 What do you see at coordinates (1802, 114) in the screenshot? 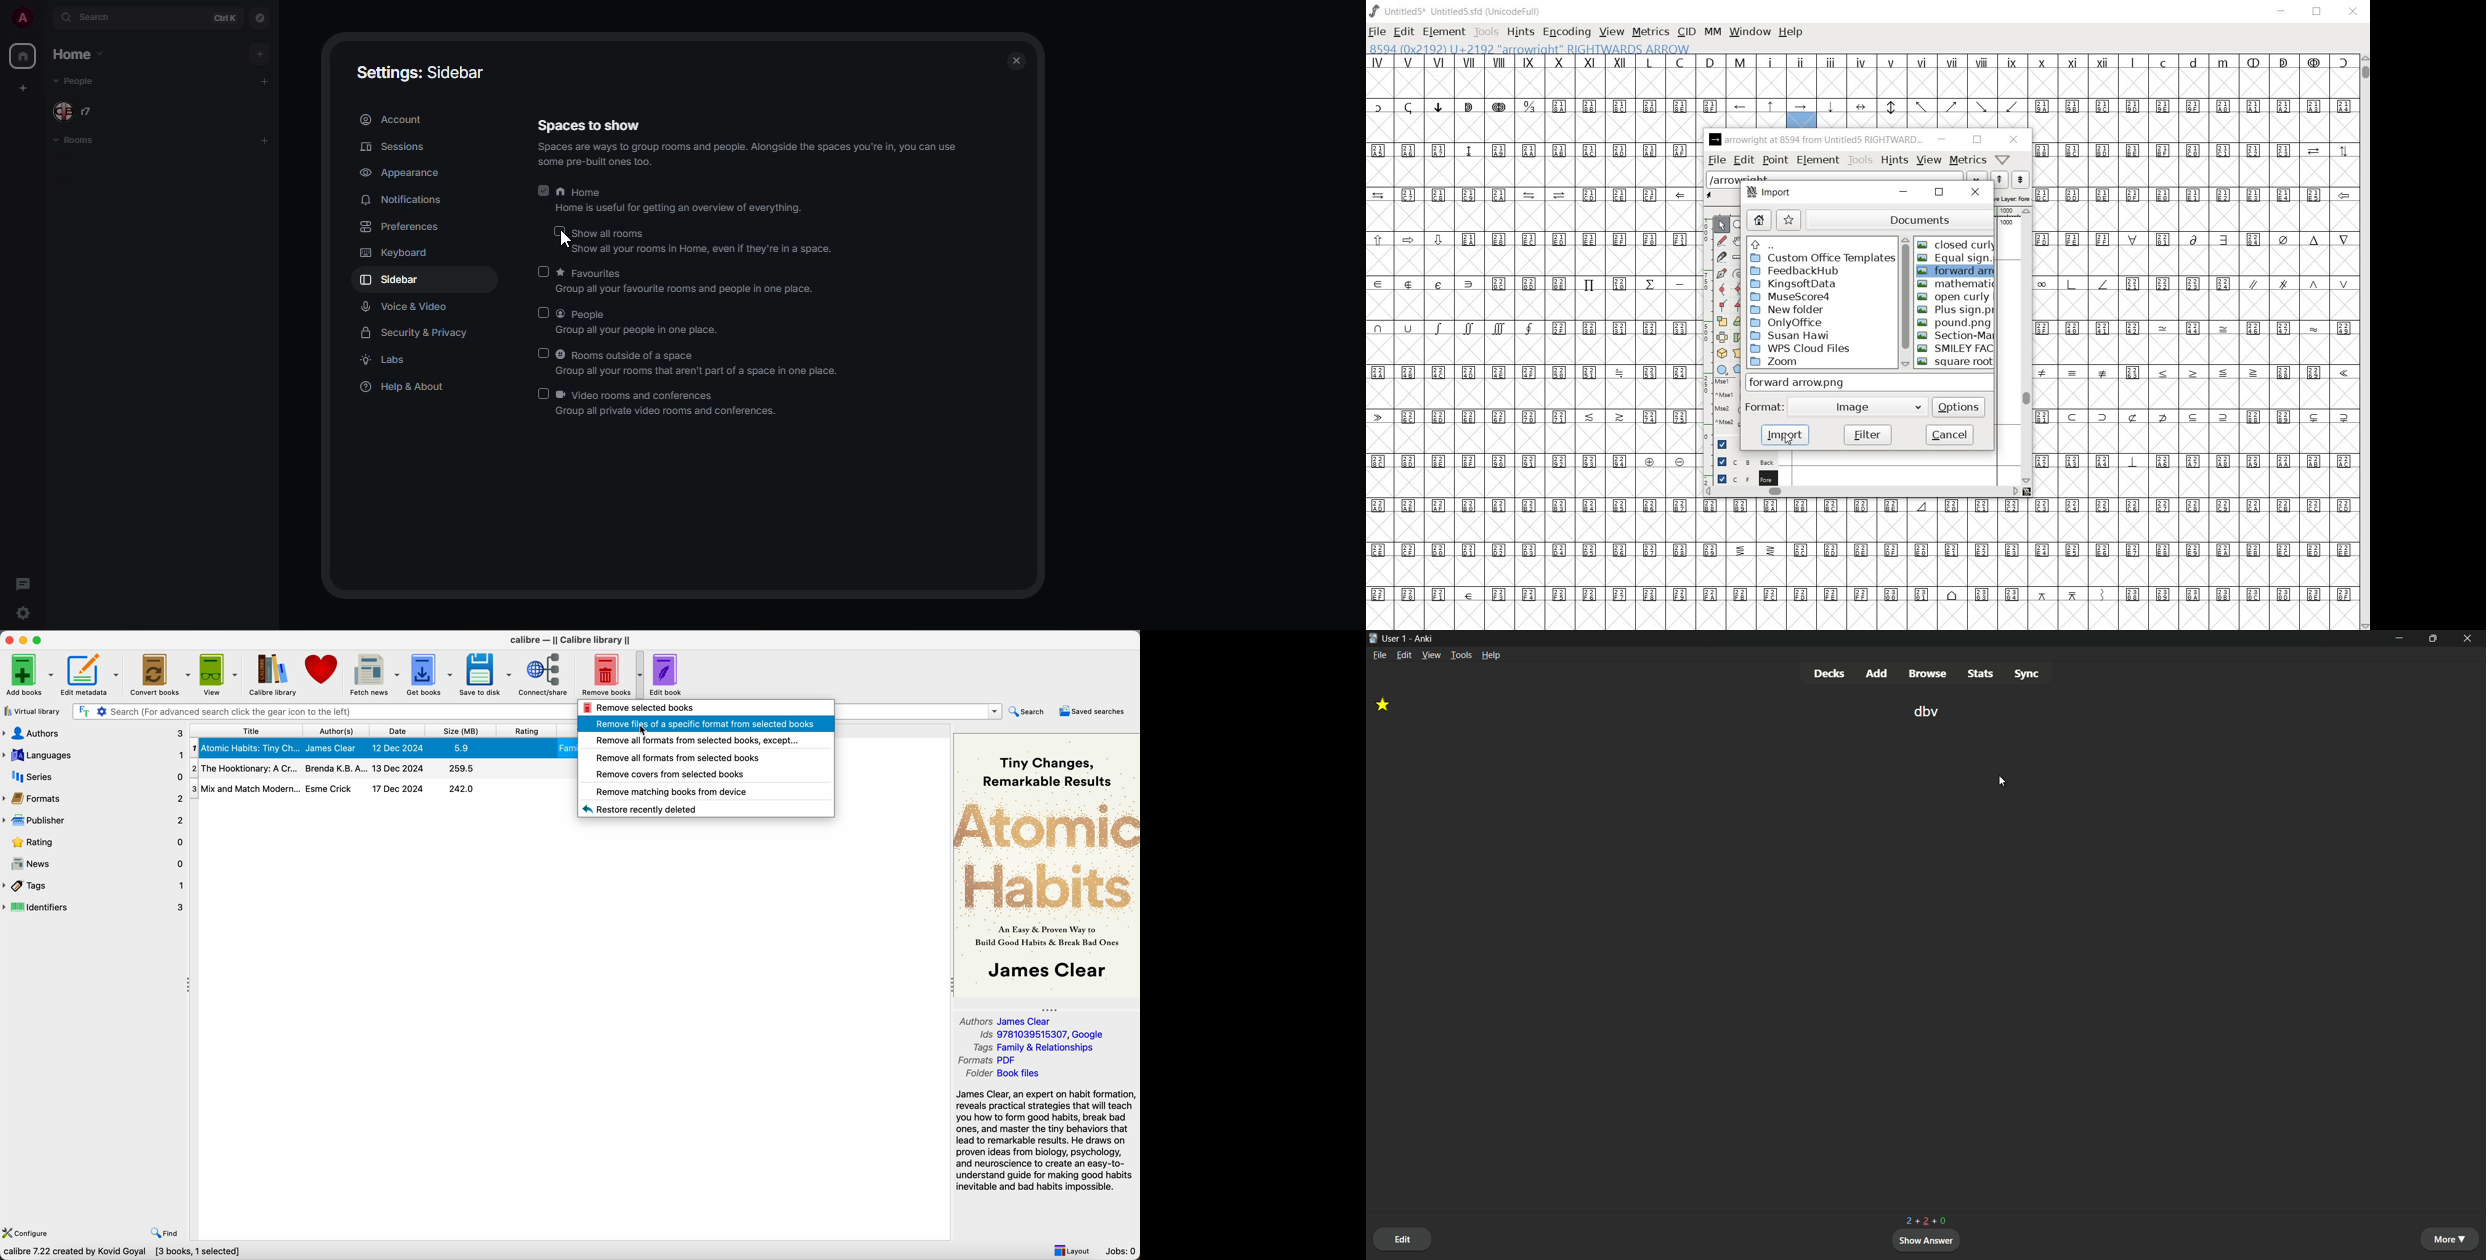
I see `8594 (0x2192) U+2192 "arrowright" RIGHTWARDS ARROW` at bounding box center [1802, 114].